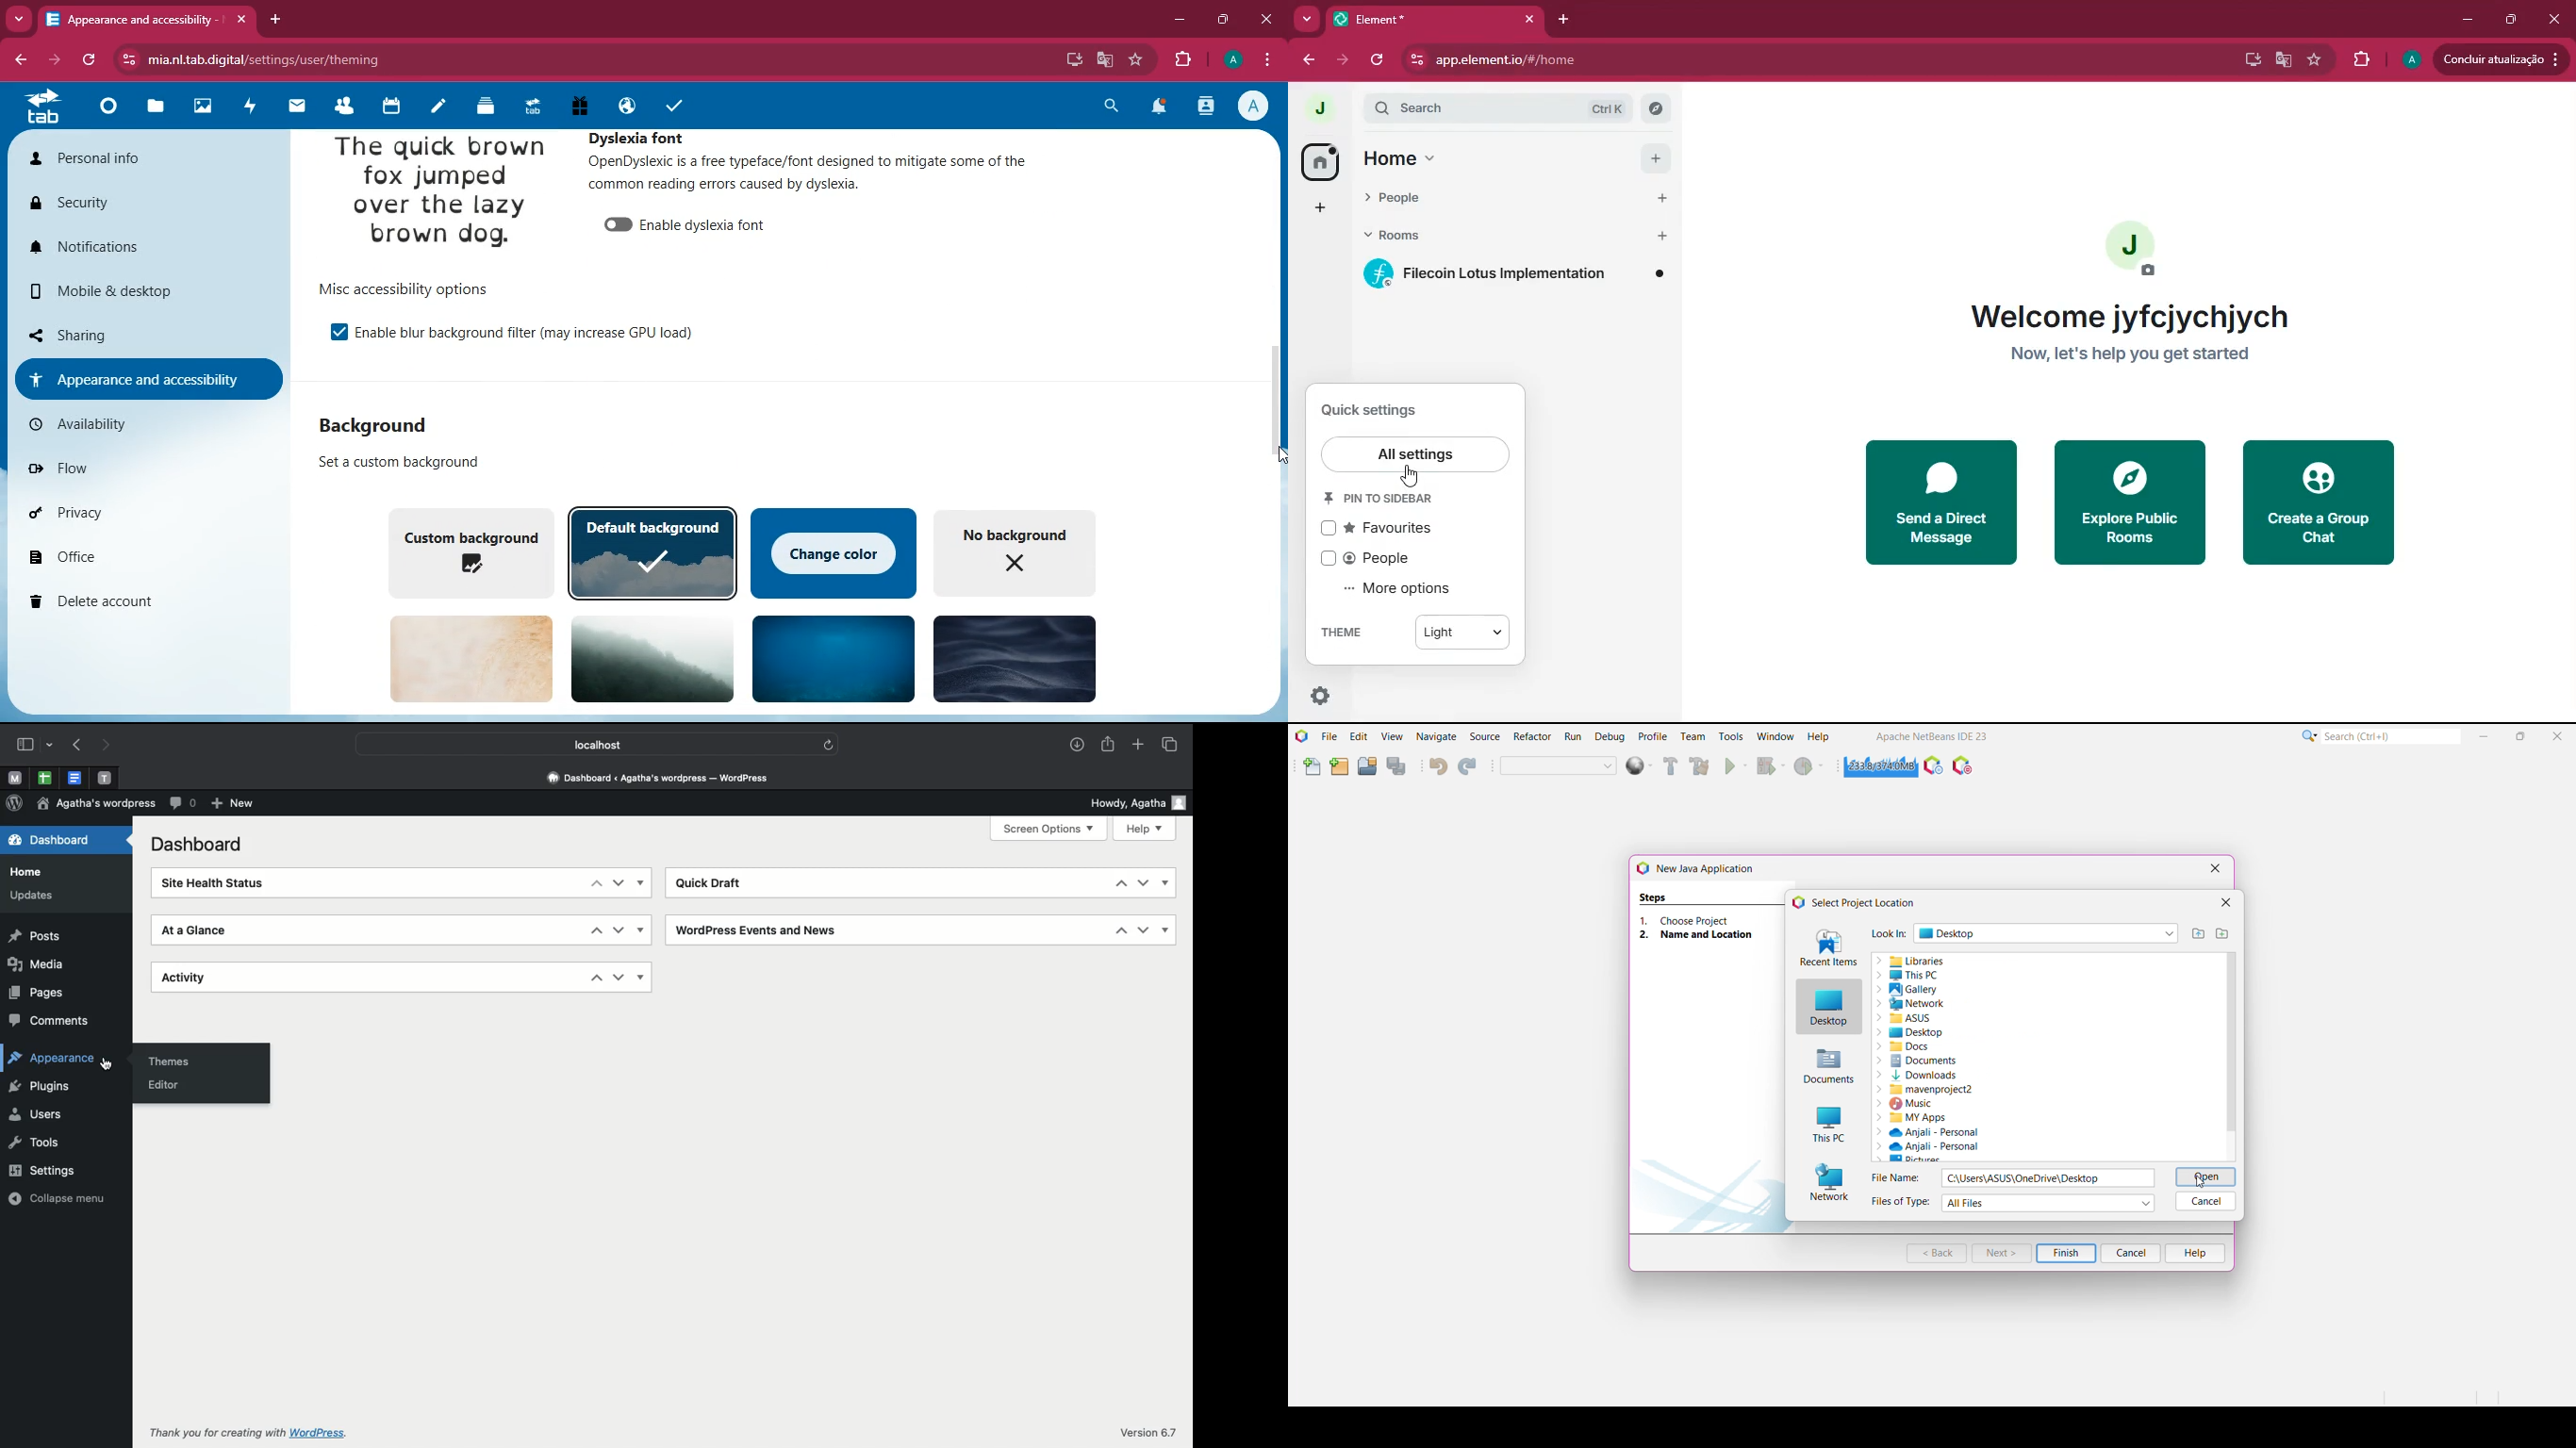 This screenshot has height=1456, width=2576. What do you see at coordinates (52, 746) in the screenshot?
I see `drop-down` at bounding box center [52, 746].